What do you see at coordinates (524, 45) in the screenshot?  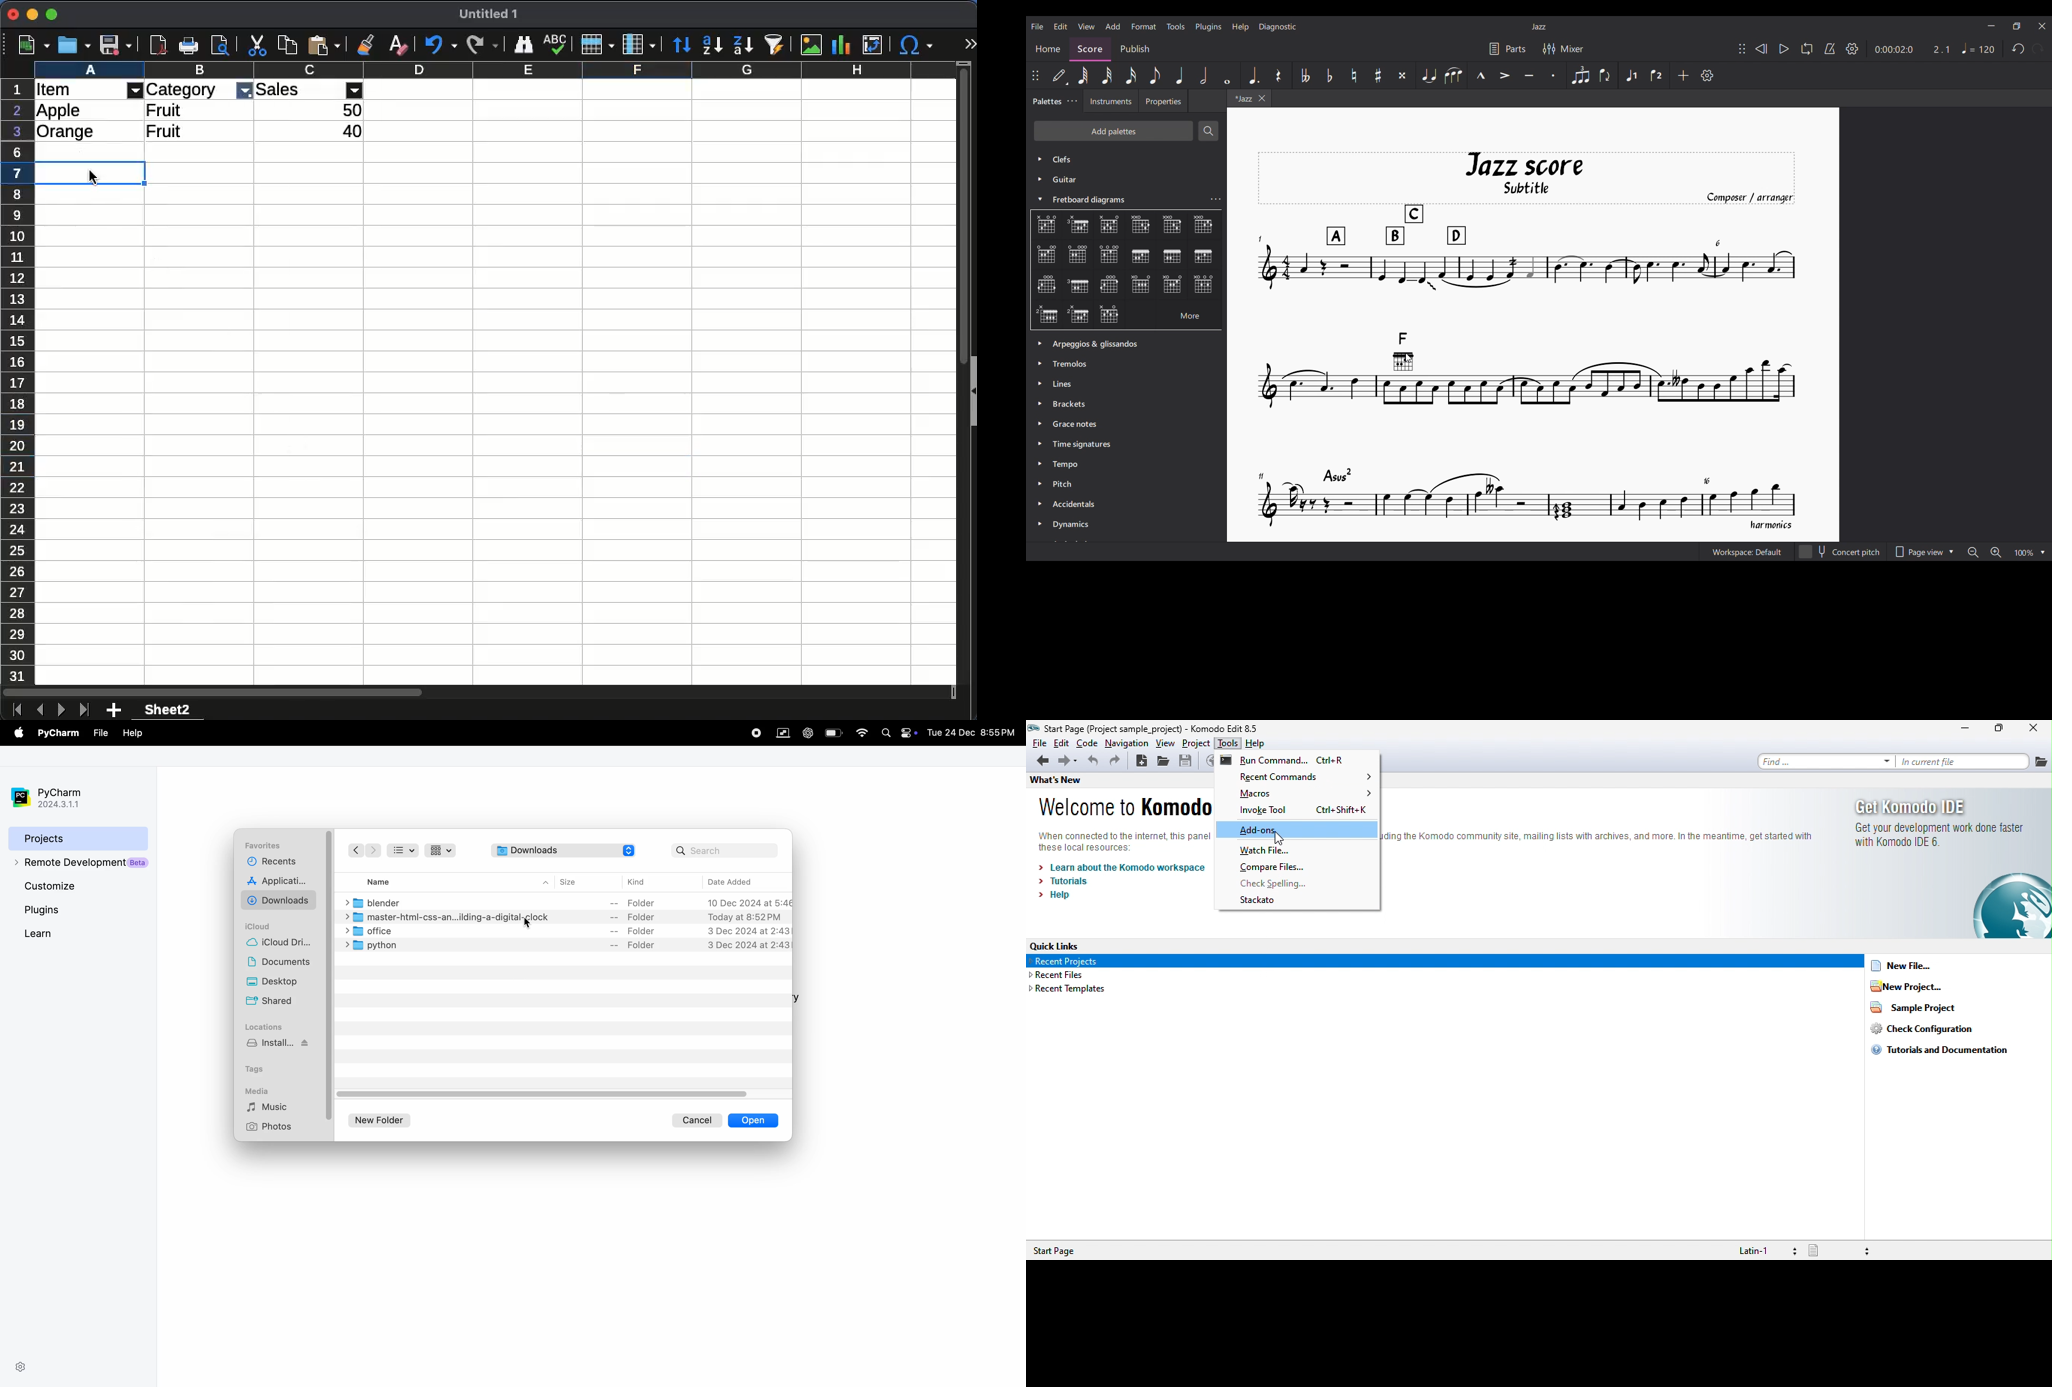 I see `finder` at bounding box center [524, 45].